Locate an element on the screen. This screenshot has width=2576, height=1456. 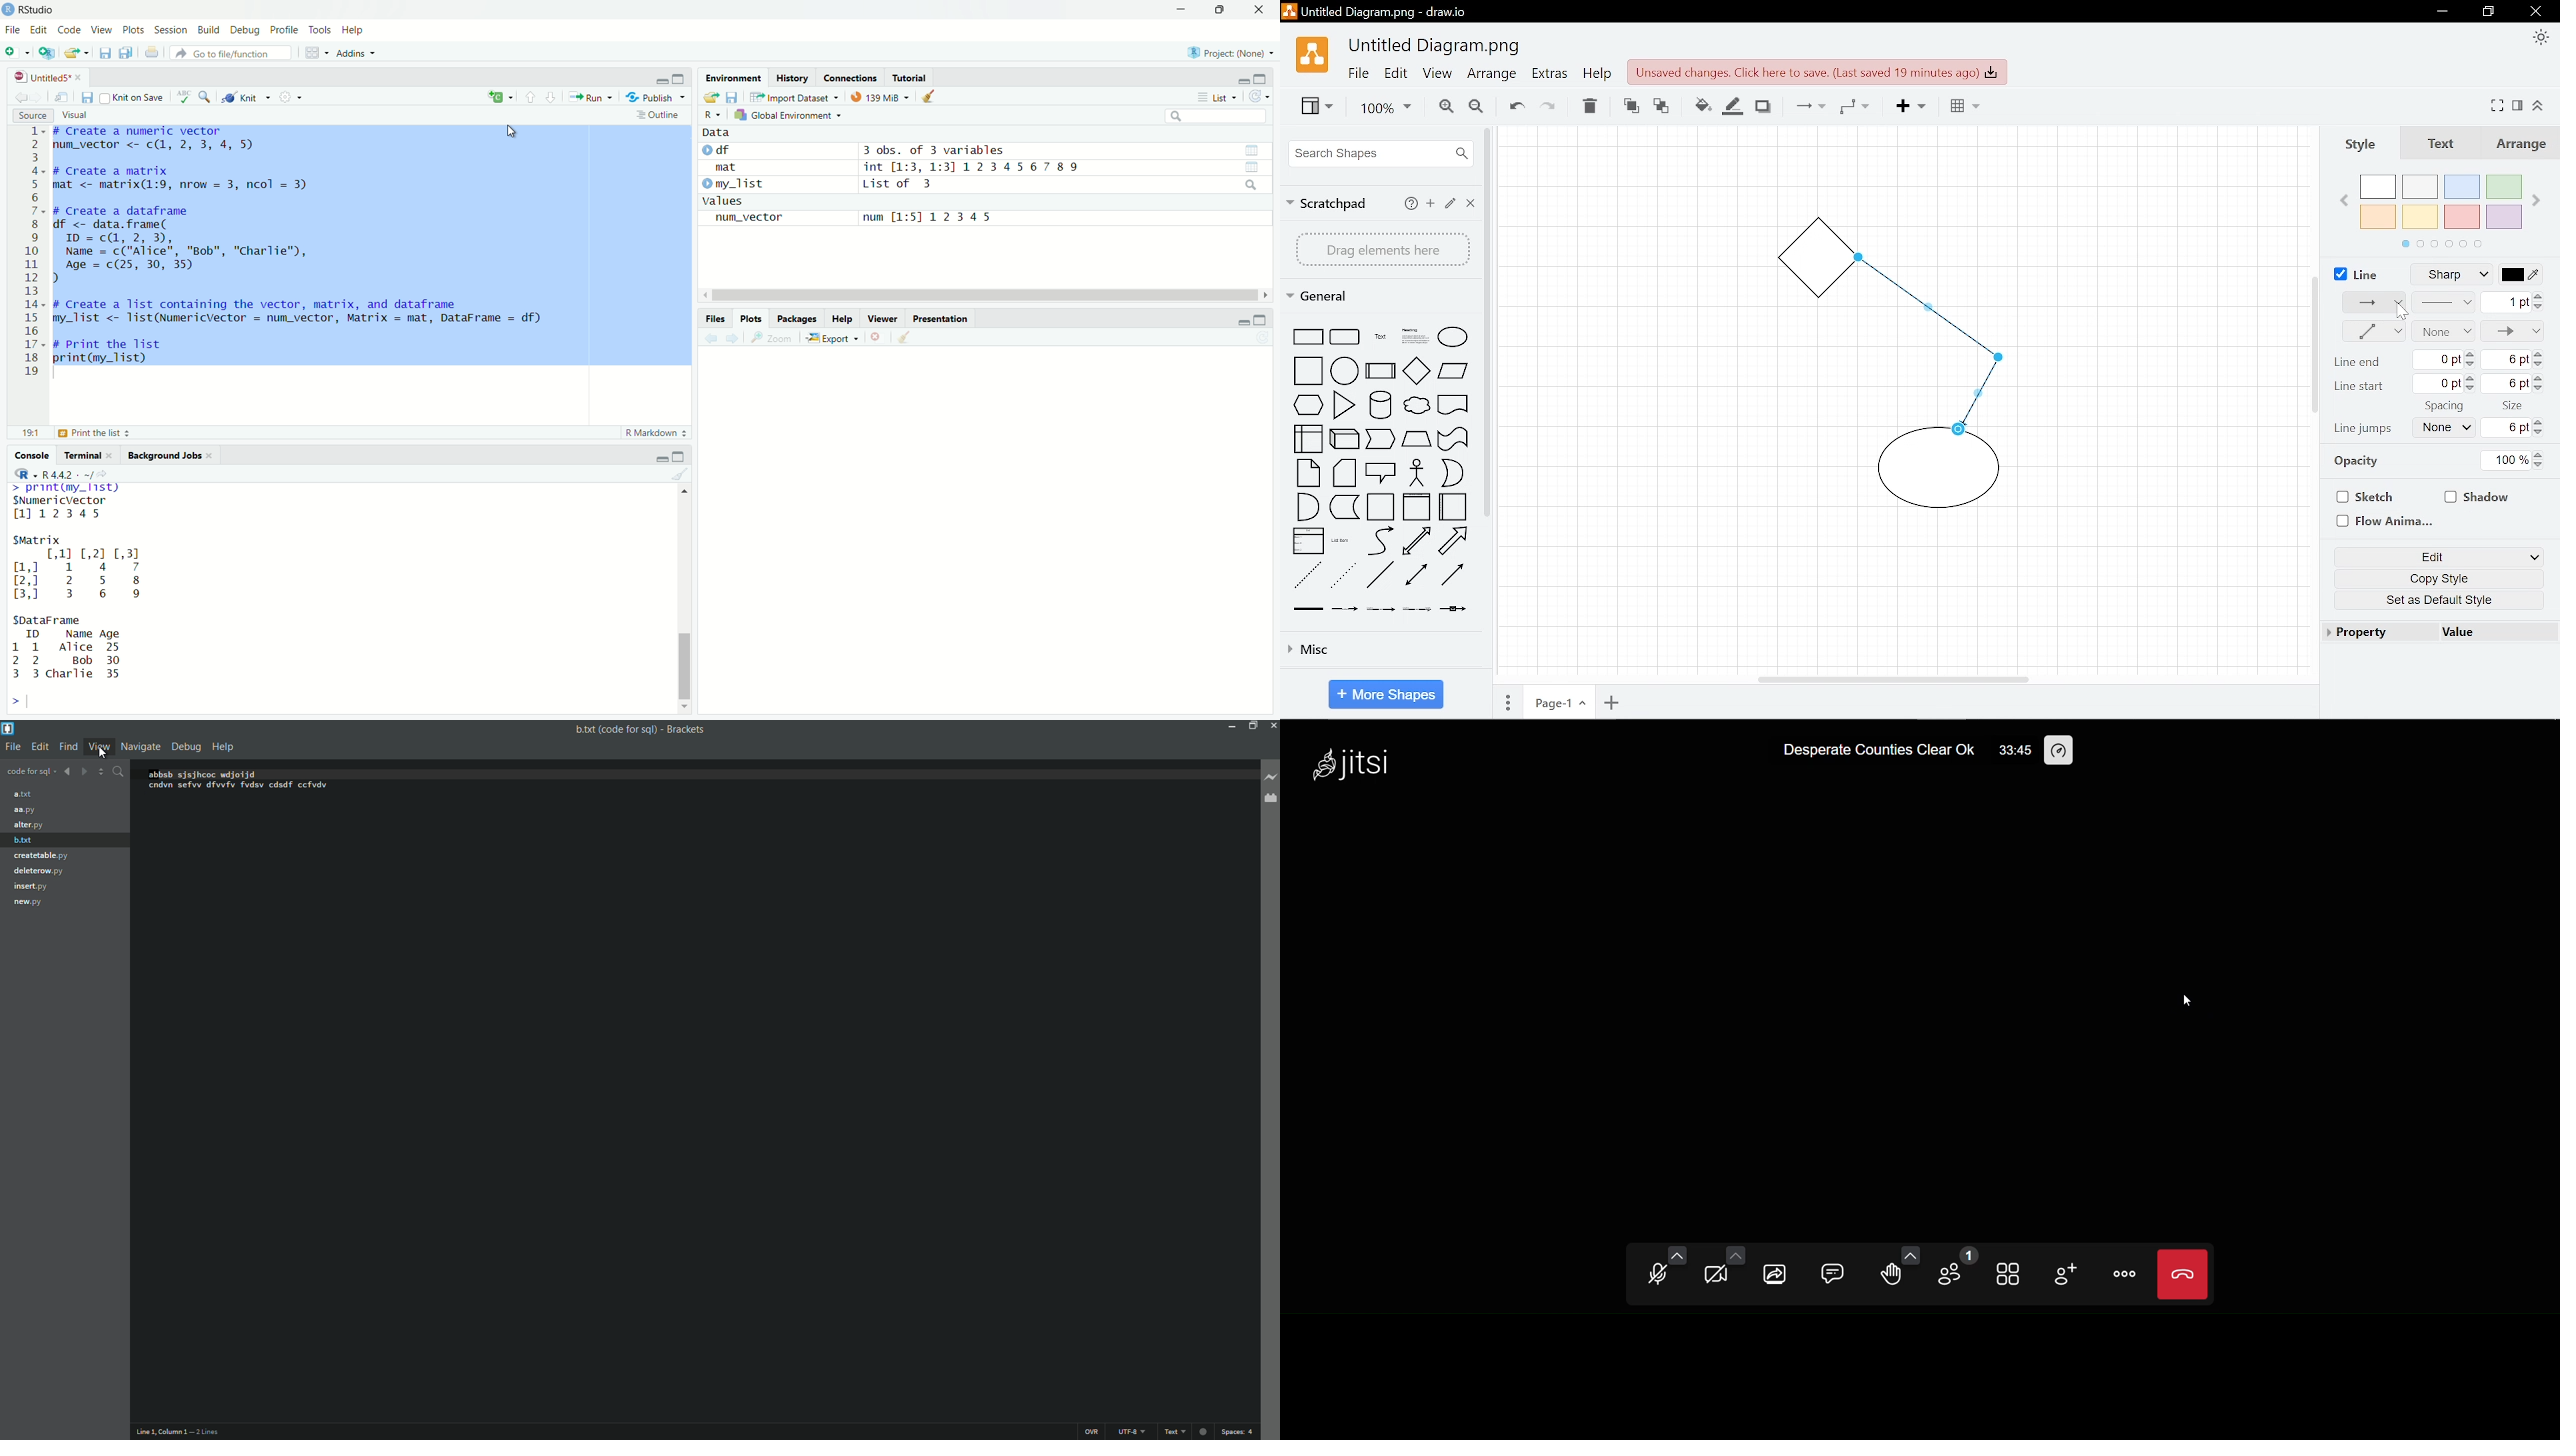
Arrange is located at coordinates (1491, 76).